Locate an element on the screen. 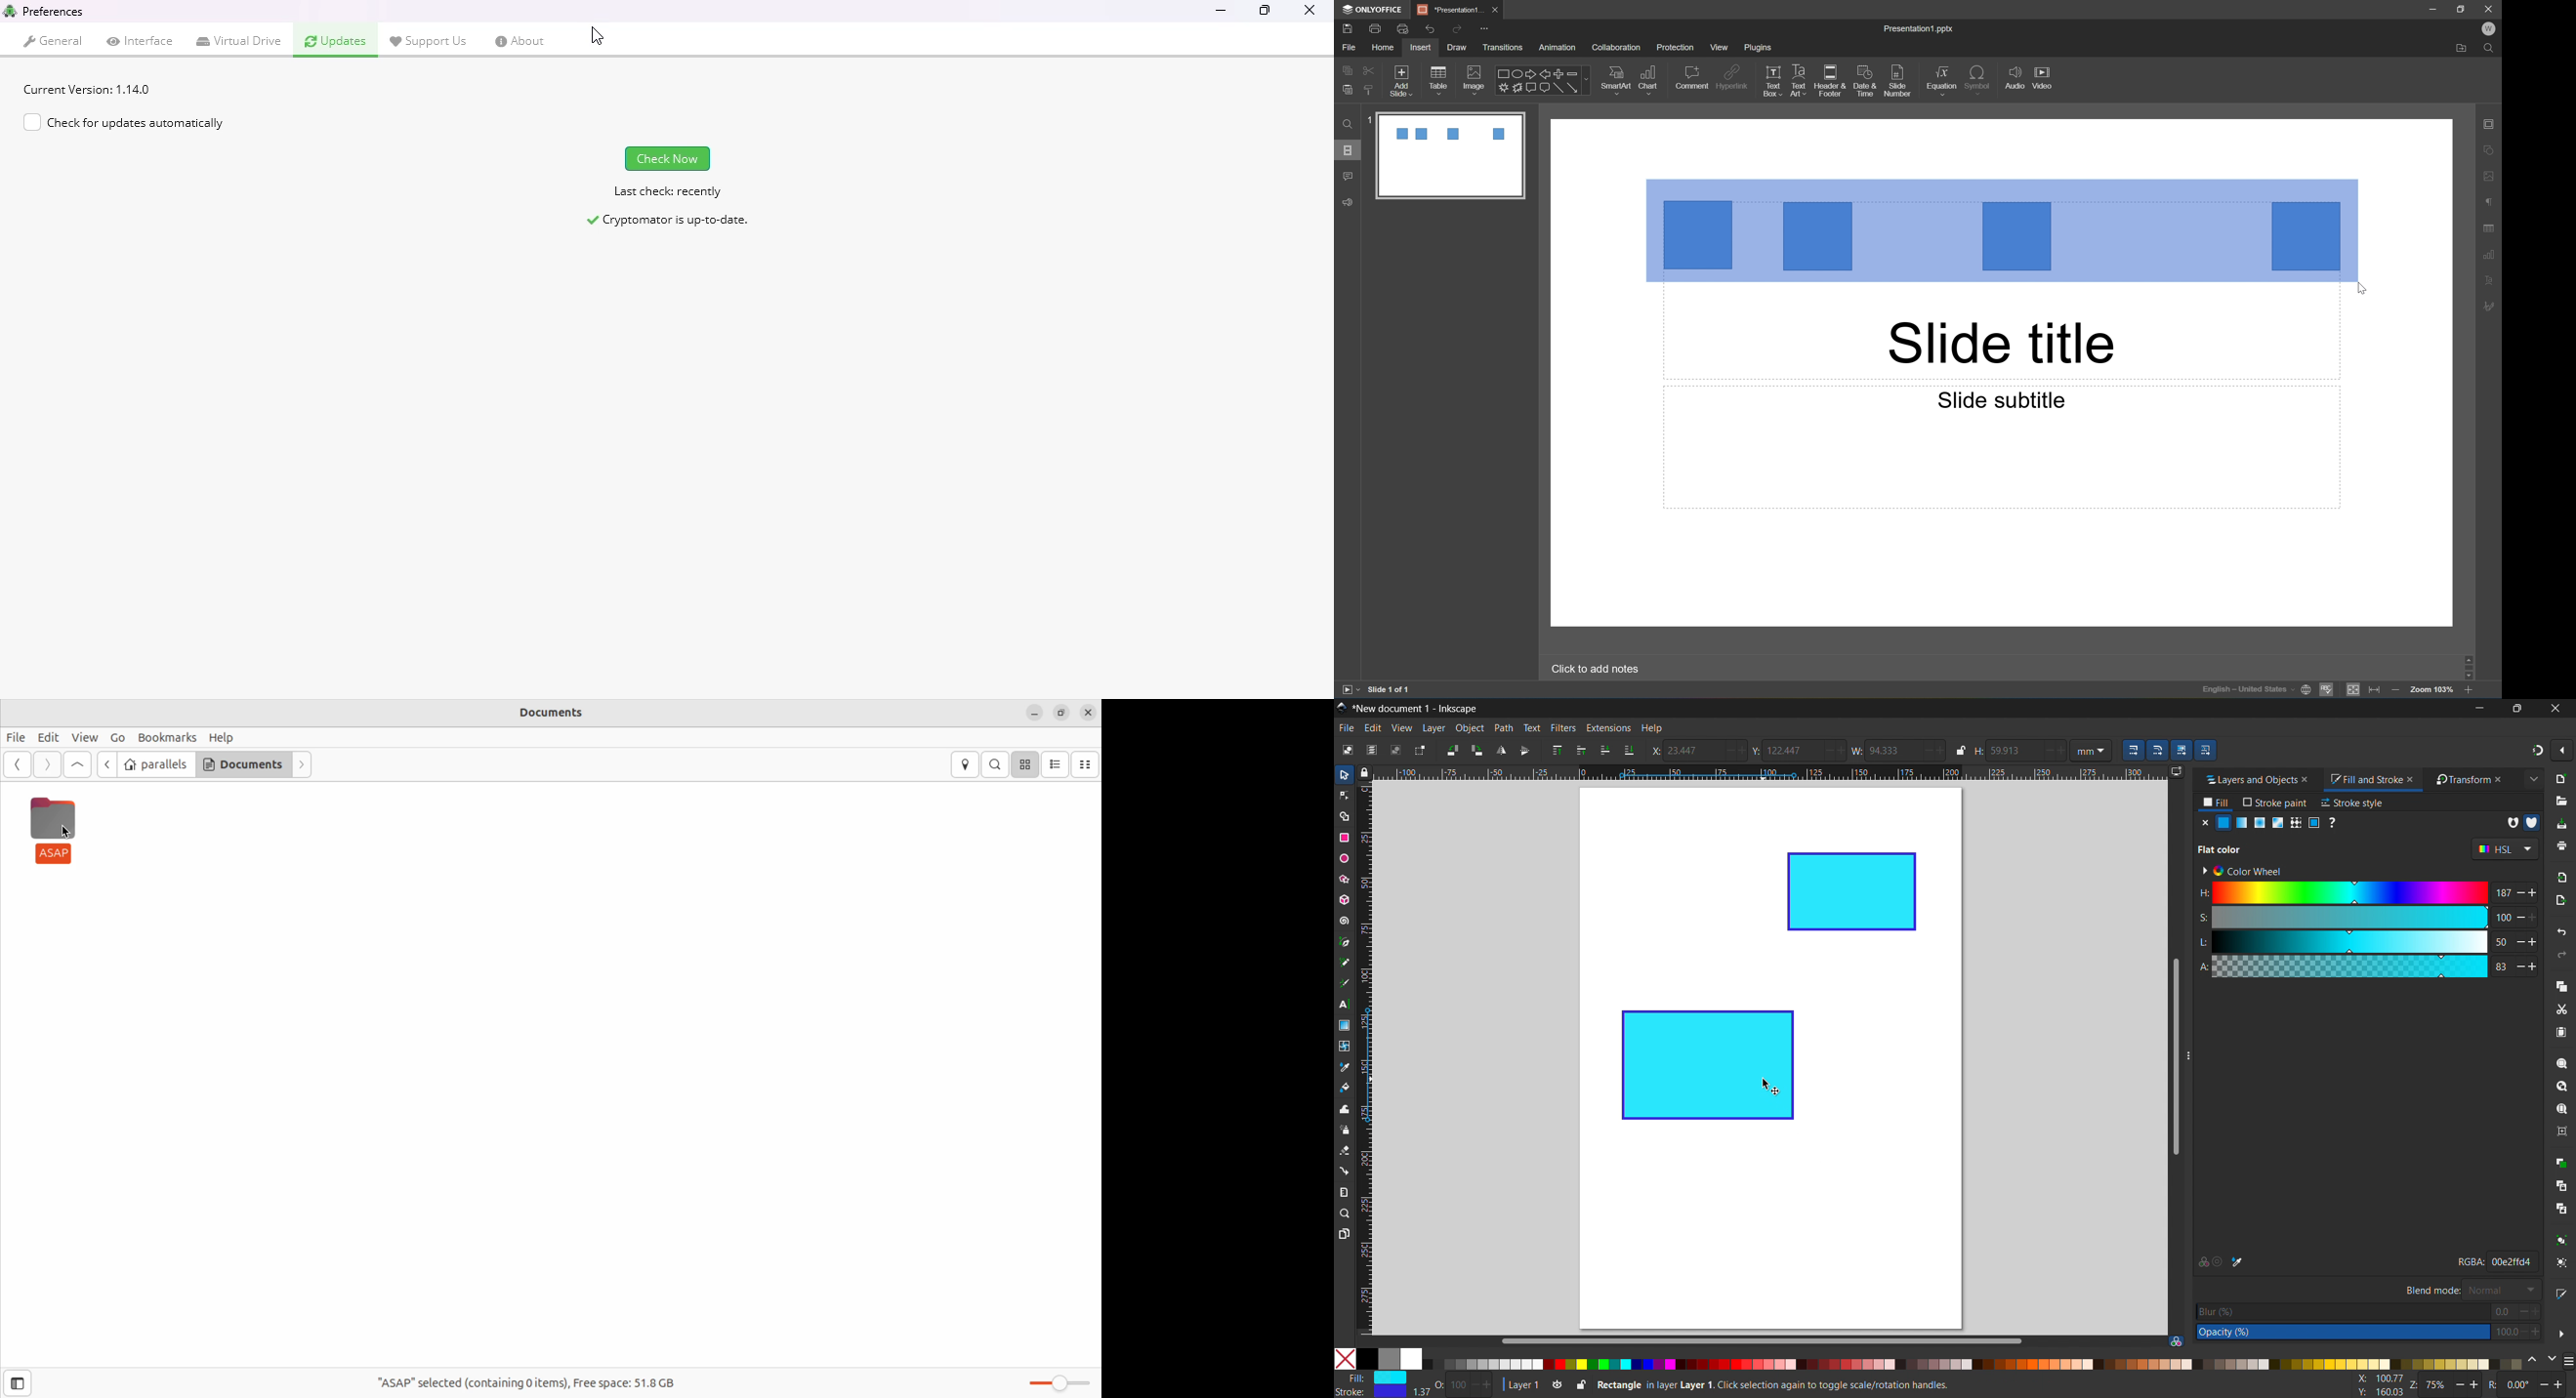 The width and height of the screenshot is (2576, 1400). path is located at coordinates (1504, 728).